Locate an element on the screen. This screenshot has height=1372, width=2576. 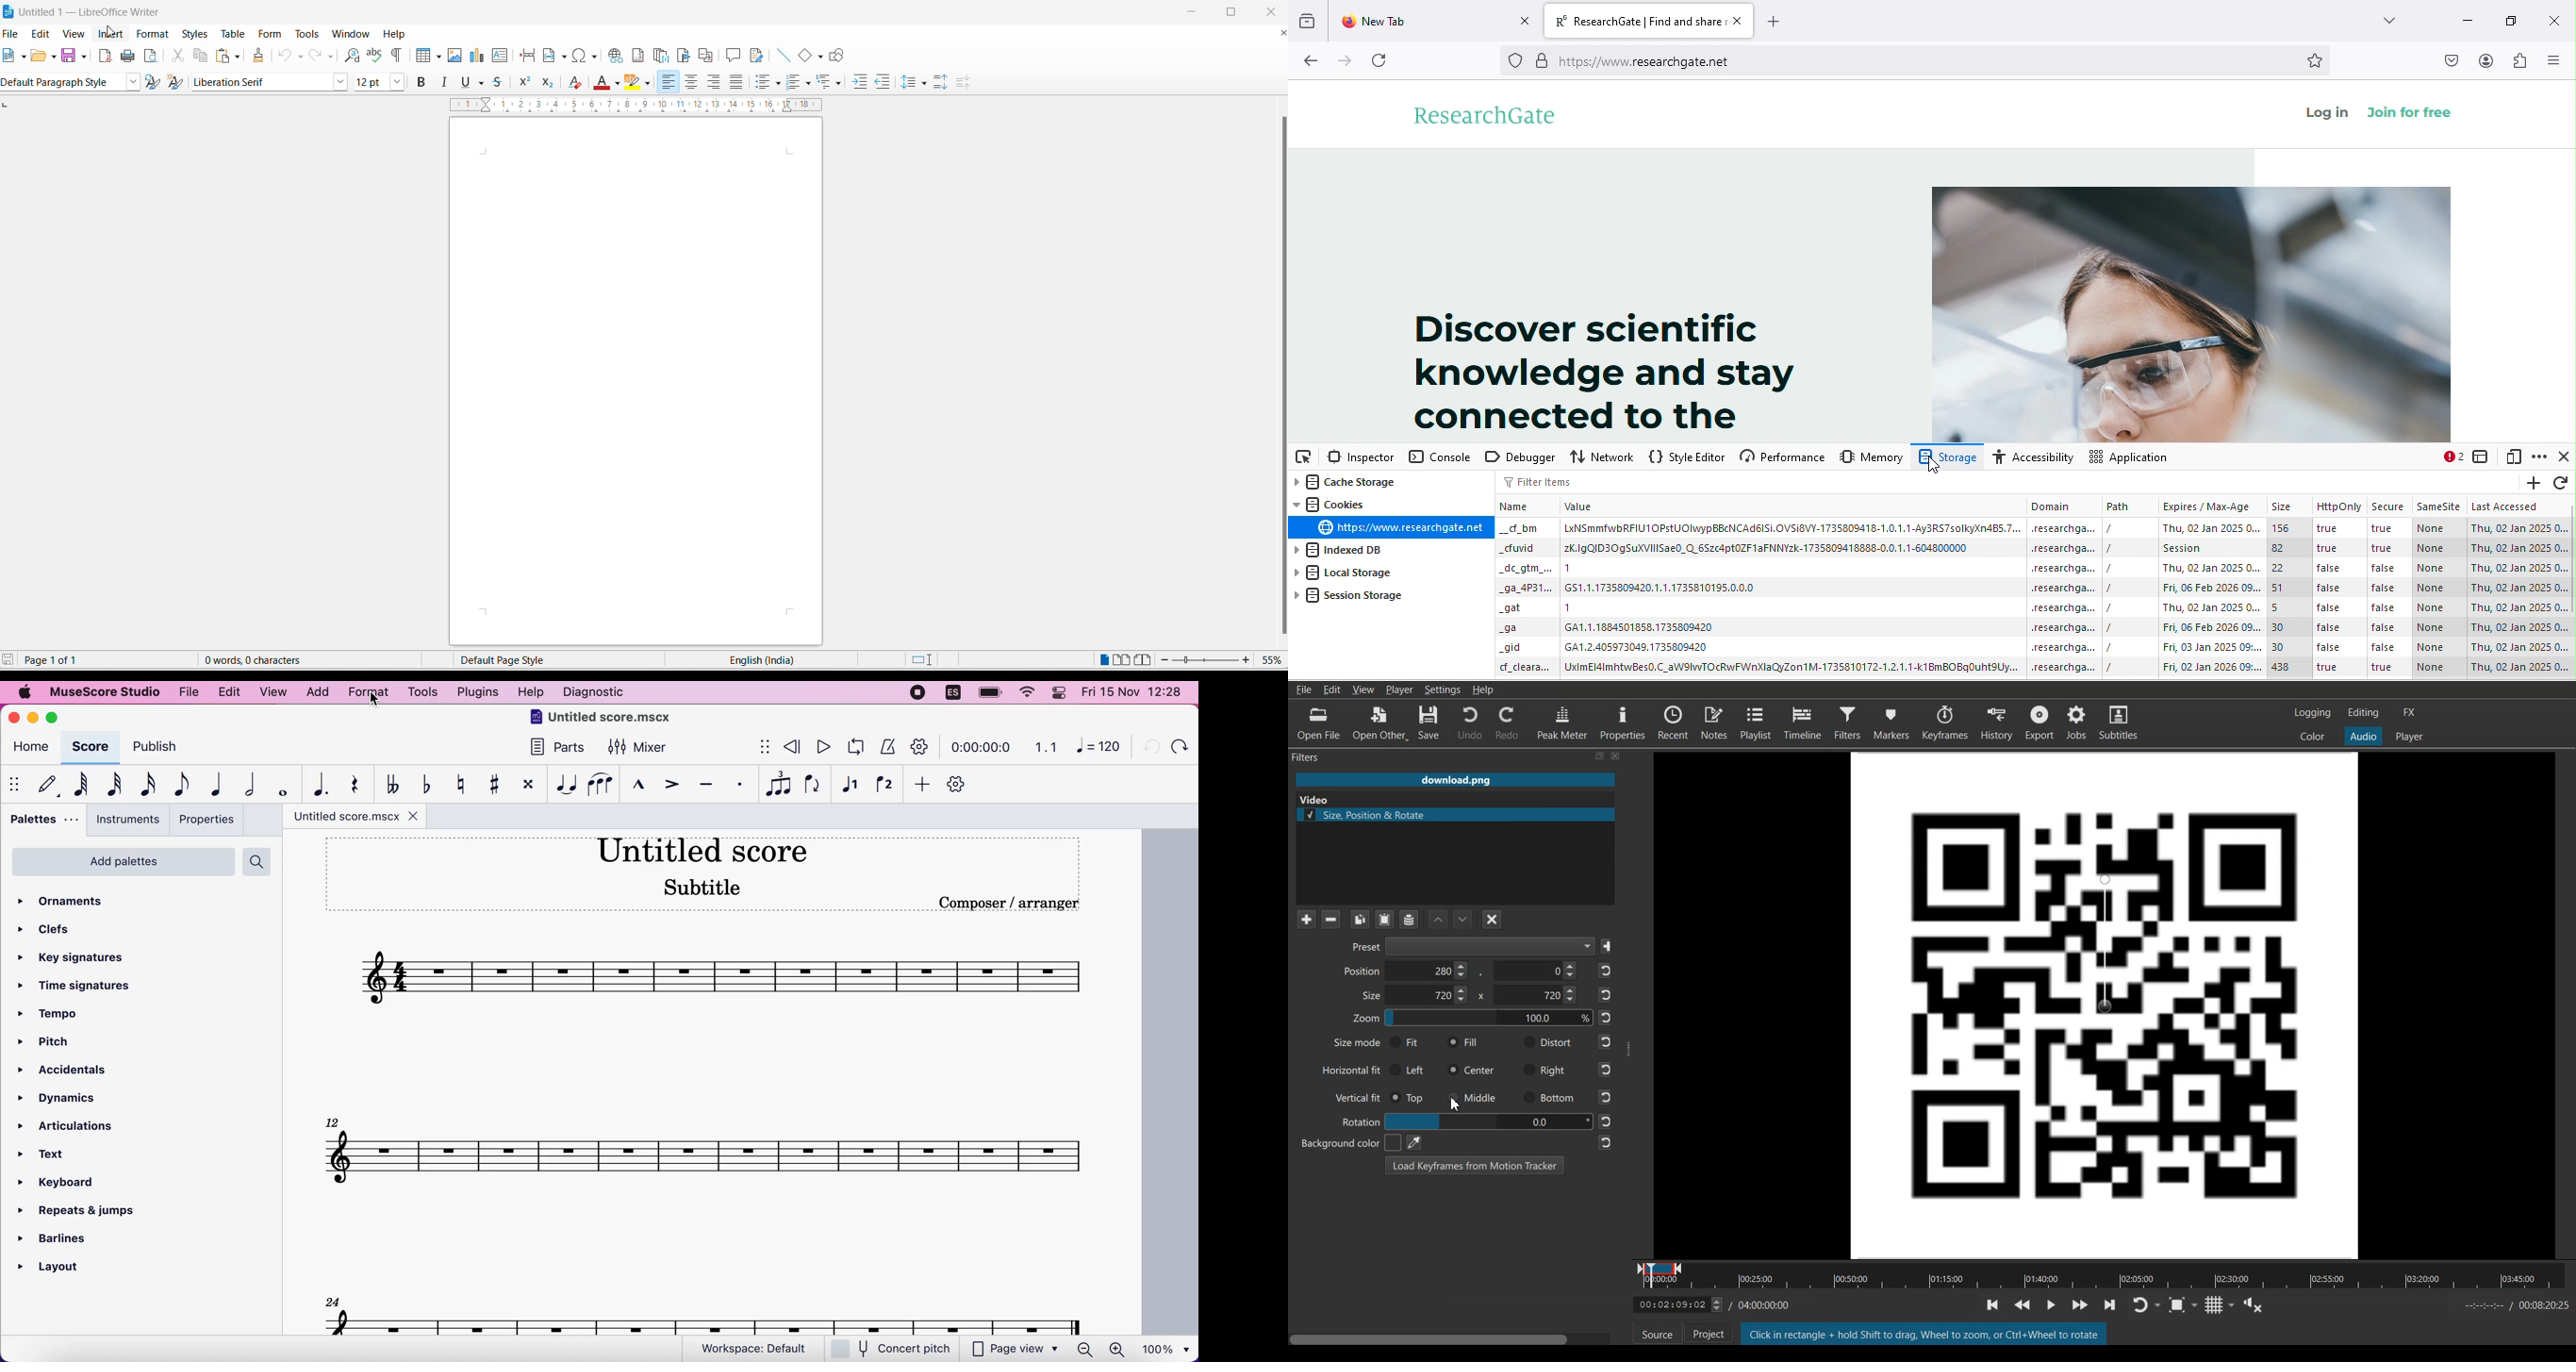
copy is located at coordinates (201, 57).